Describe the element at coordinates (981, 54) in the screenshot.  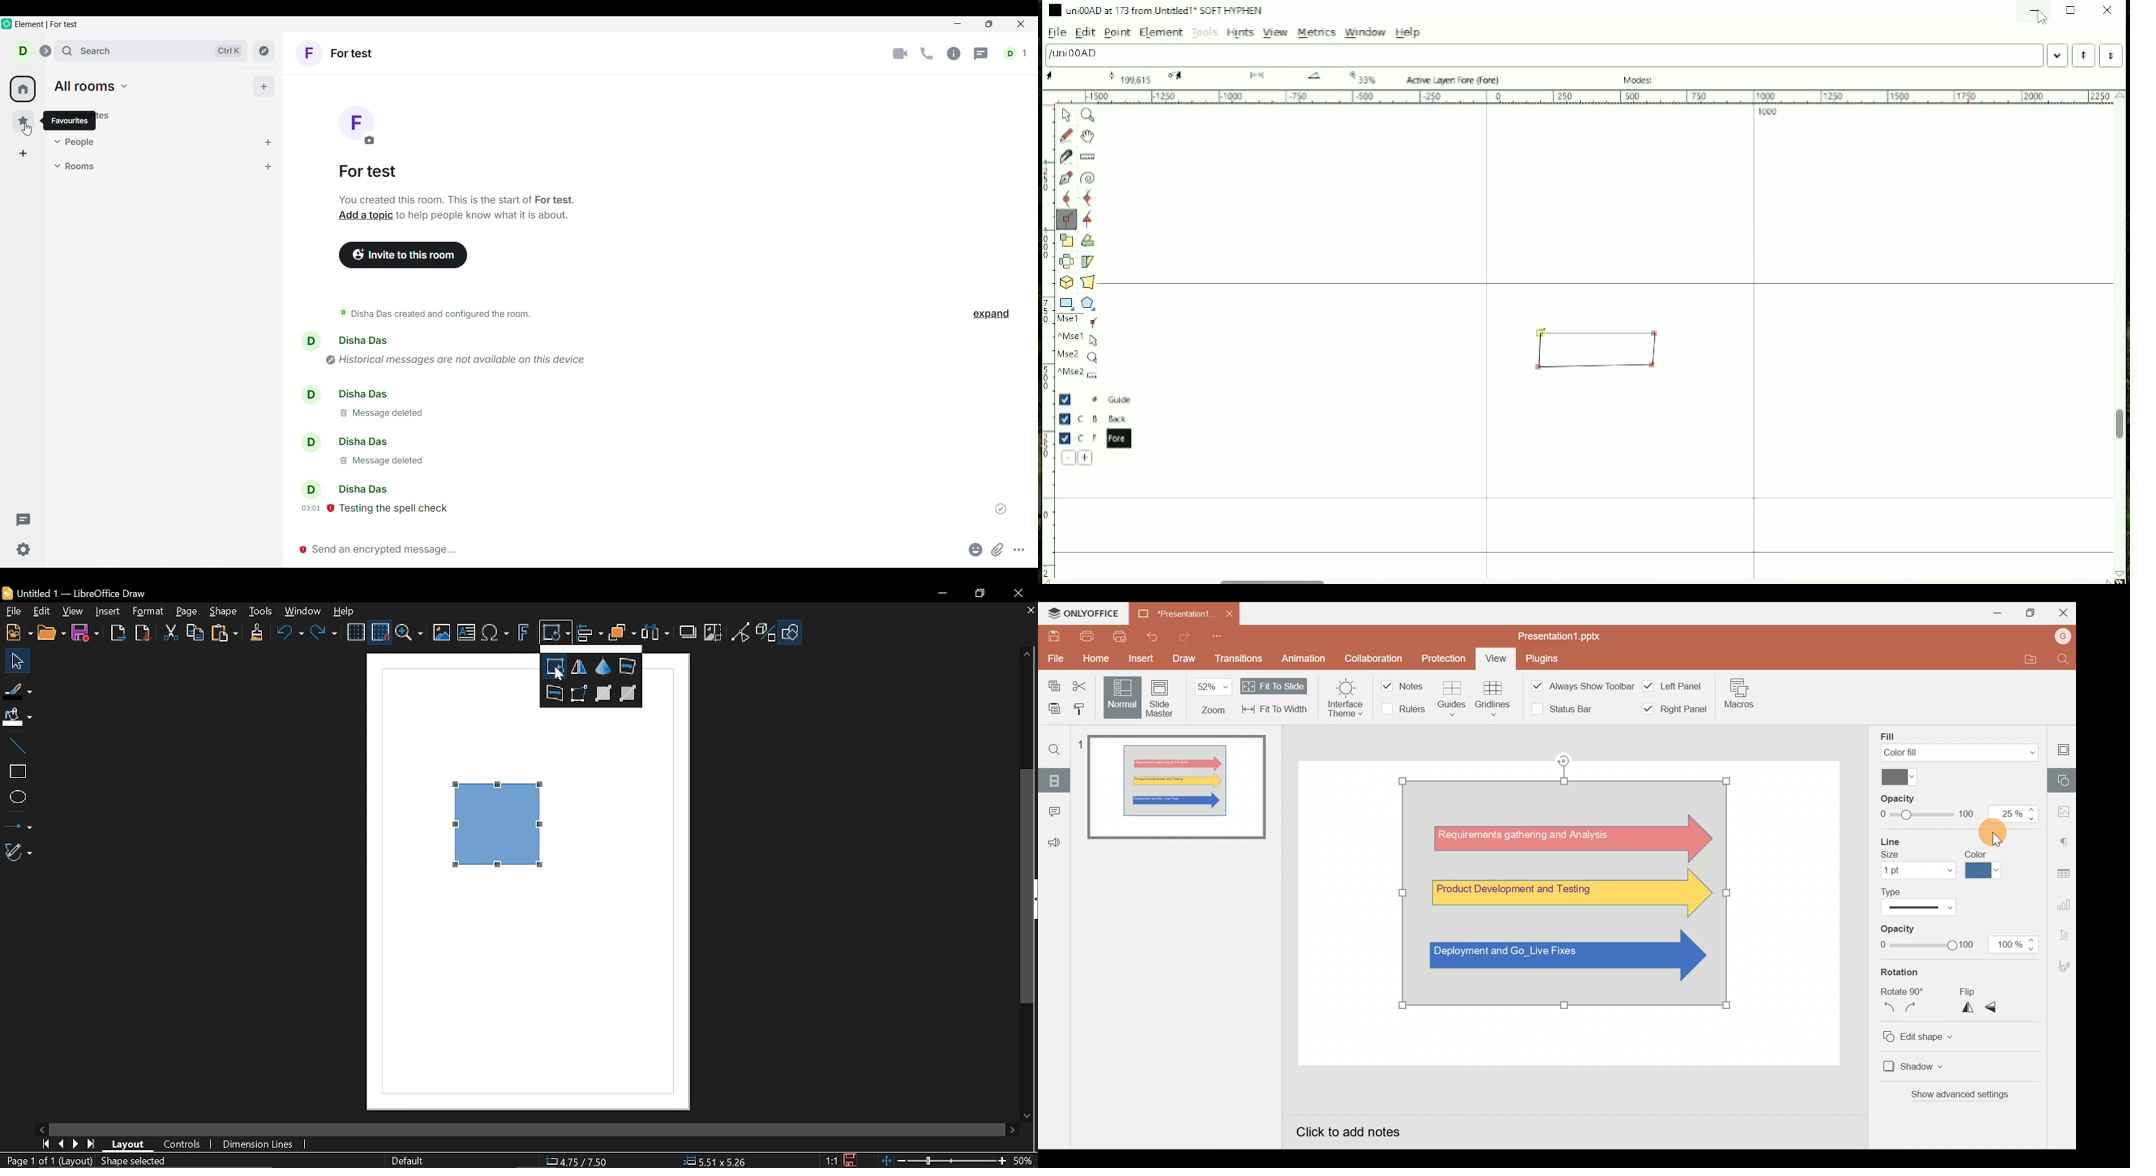
I see `Threads` at that location.